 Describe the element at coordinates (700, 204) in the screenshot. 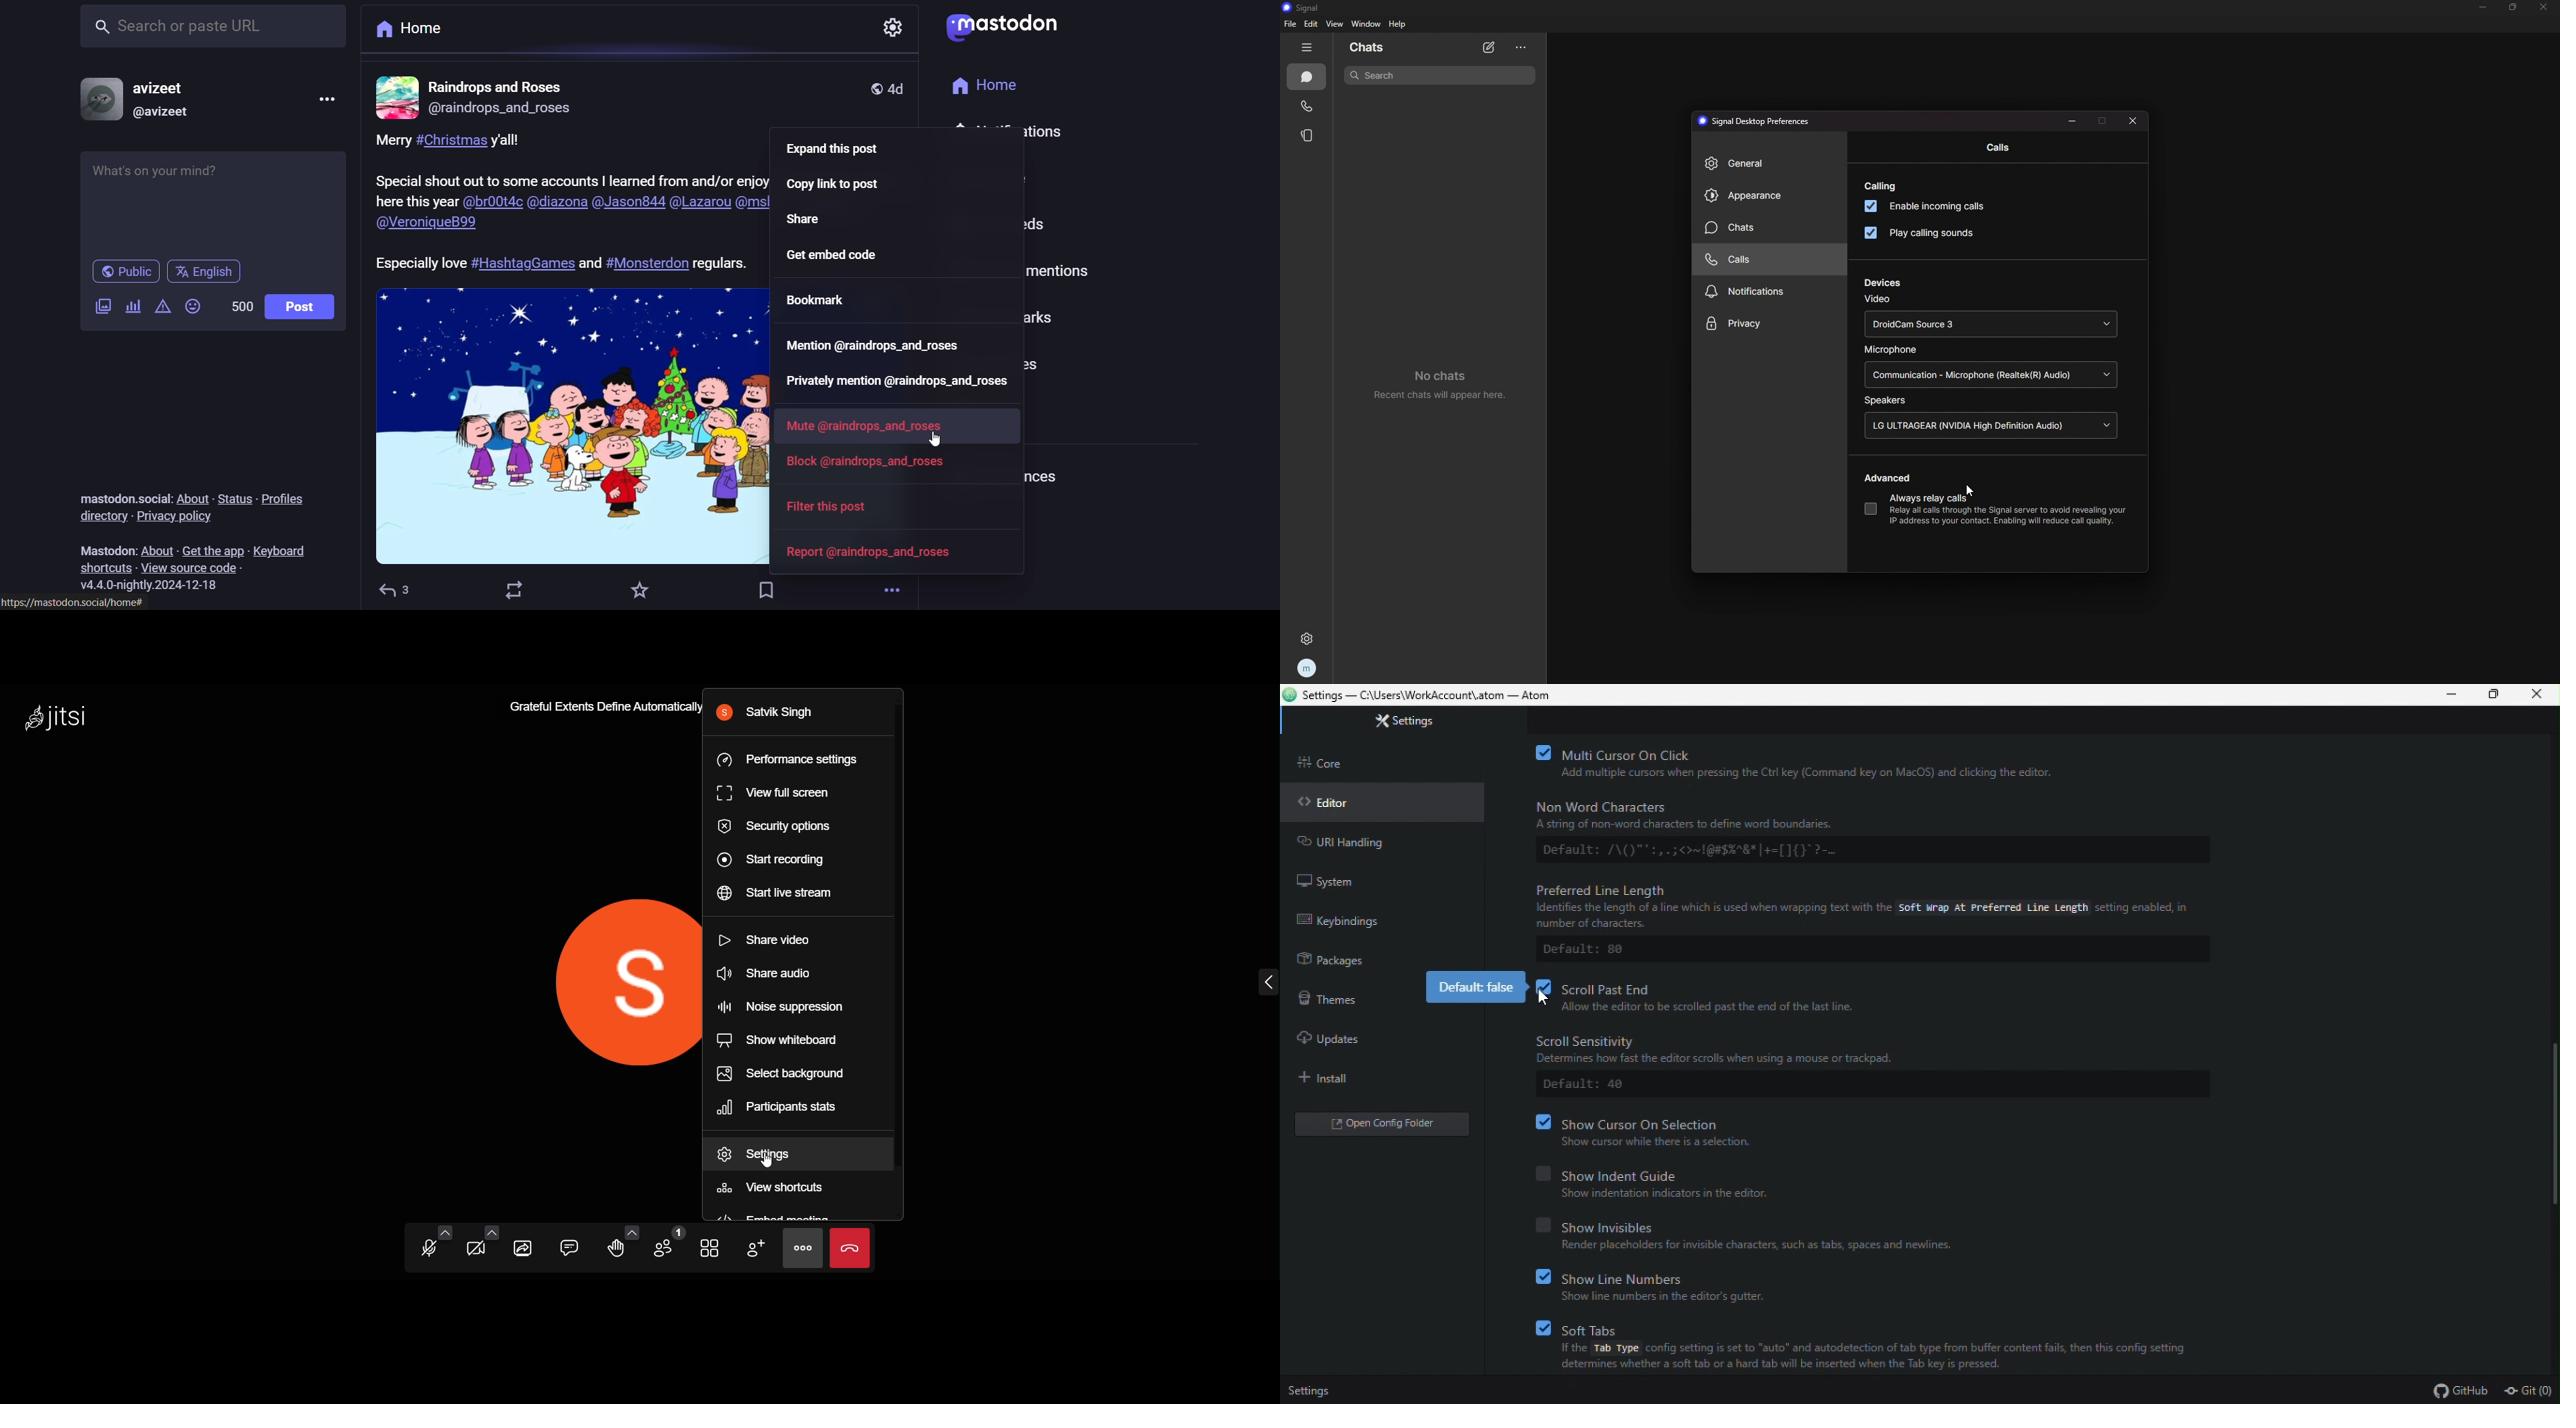

I see `@lazarou` at that location.